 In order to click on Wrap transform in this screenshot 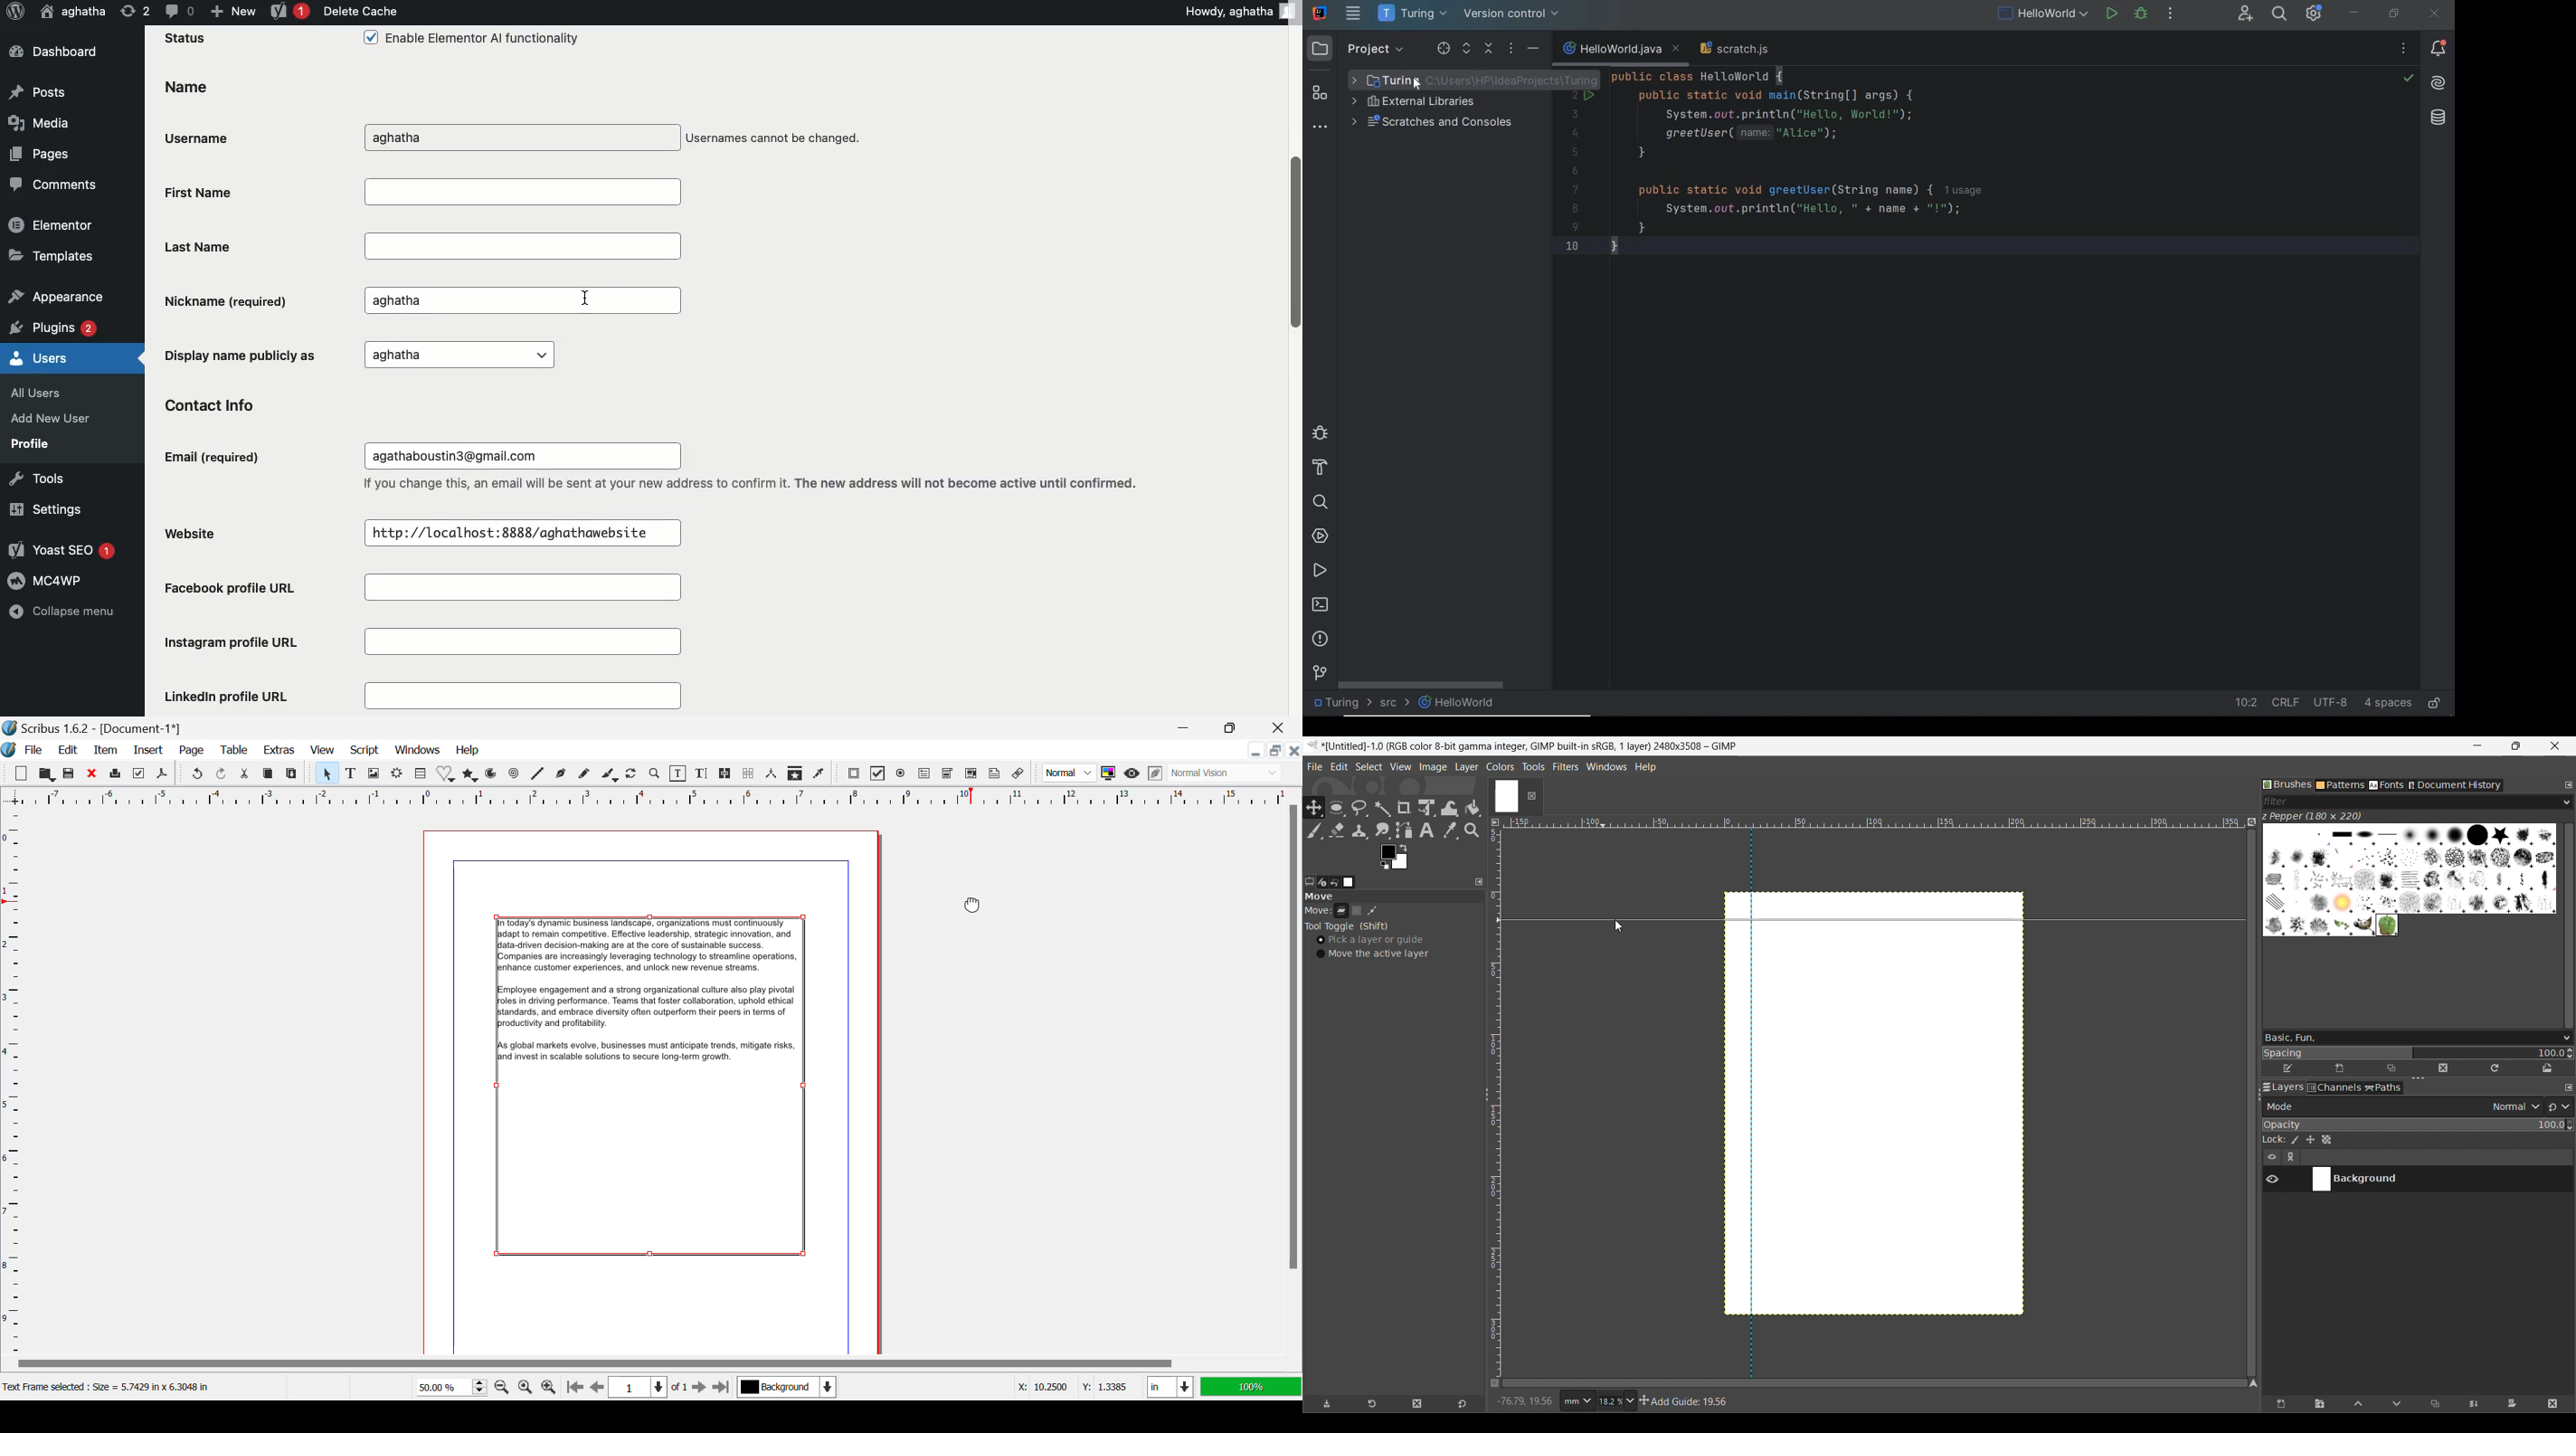, I will do `click(1449, 808)`.